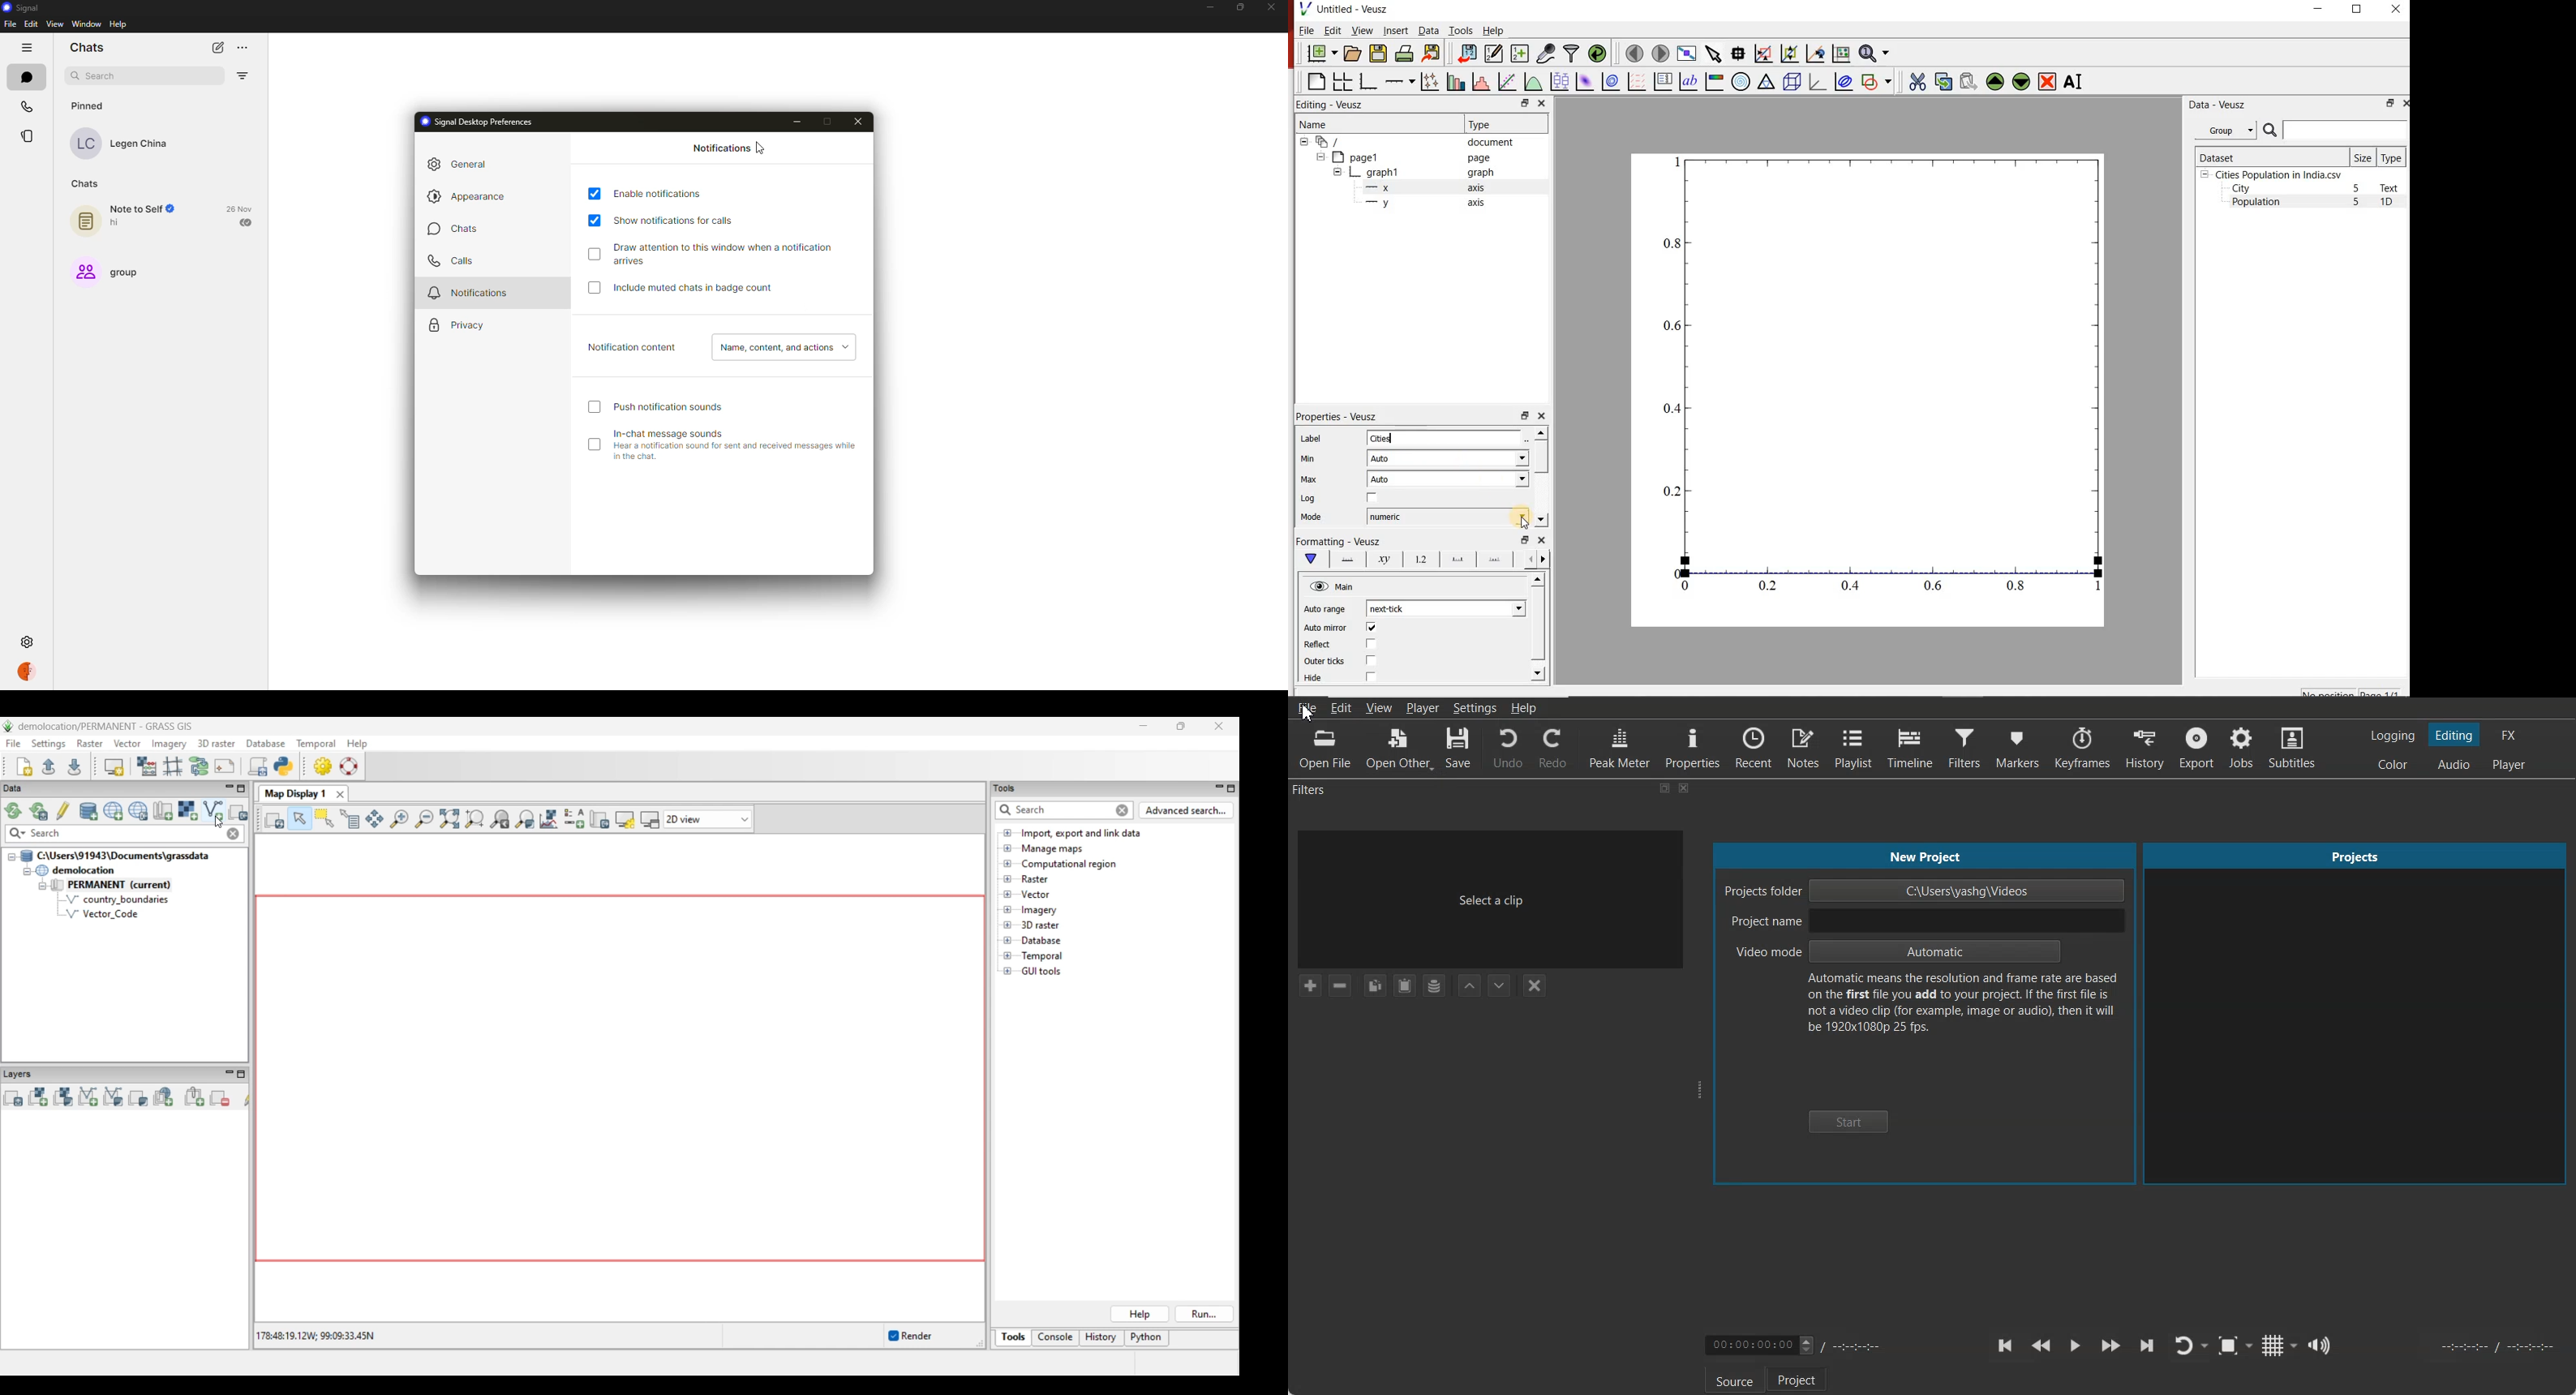 Image resolution: width=2576 pixels, height=1400 pixels. What do you see at coordinates (1583, 80) in the screenshot?
I see `plot a 2d dataset as an image` at bounding box center [1583, 80].